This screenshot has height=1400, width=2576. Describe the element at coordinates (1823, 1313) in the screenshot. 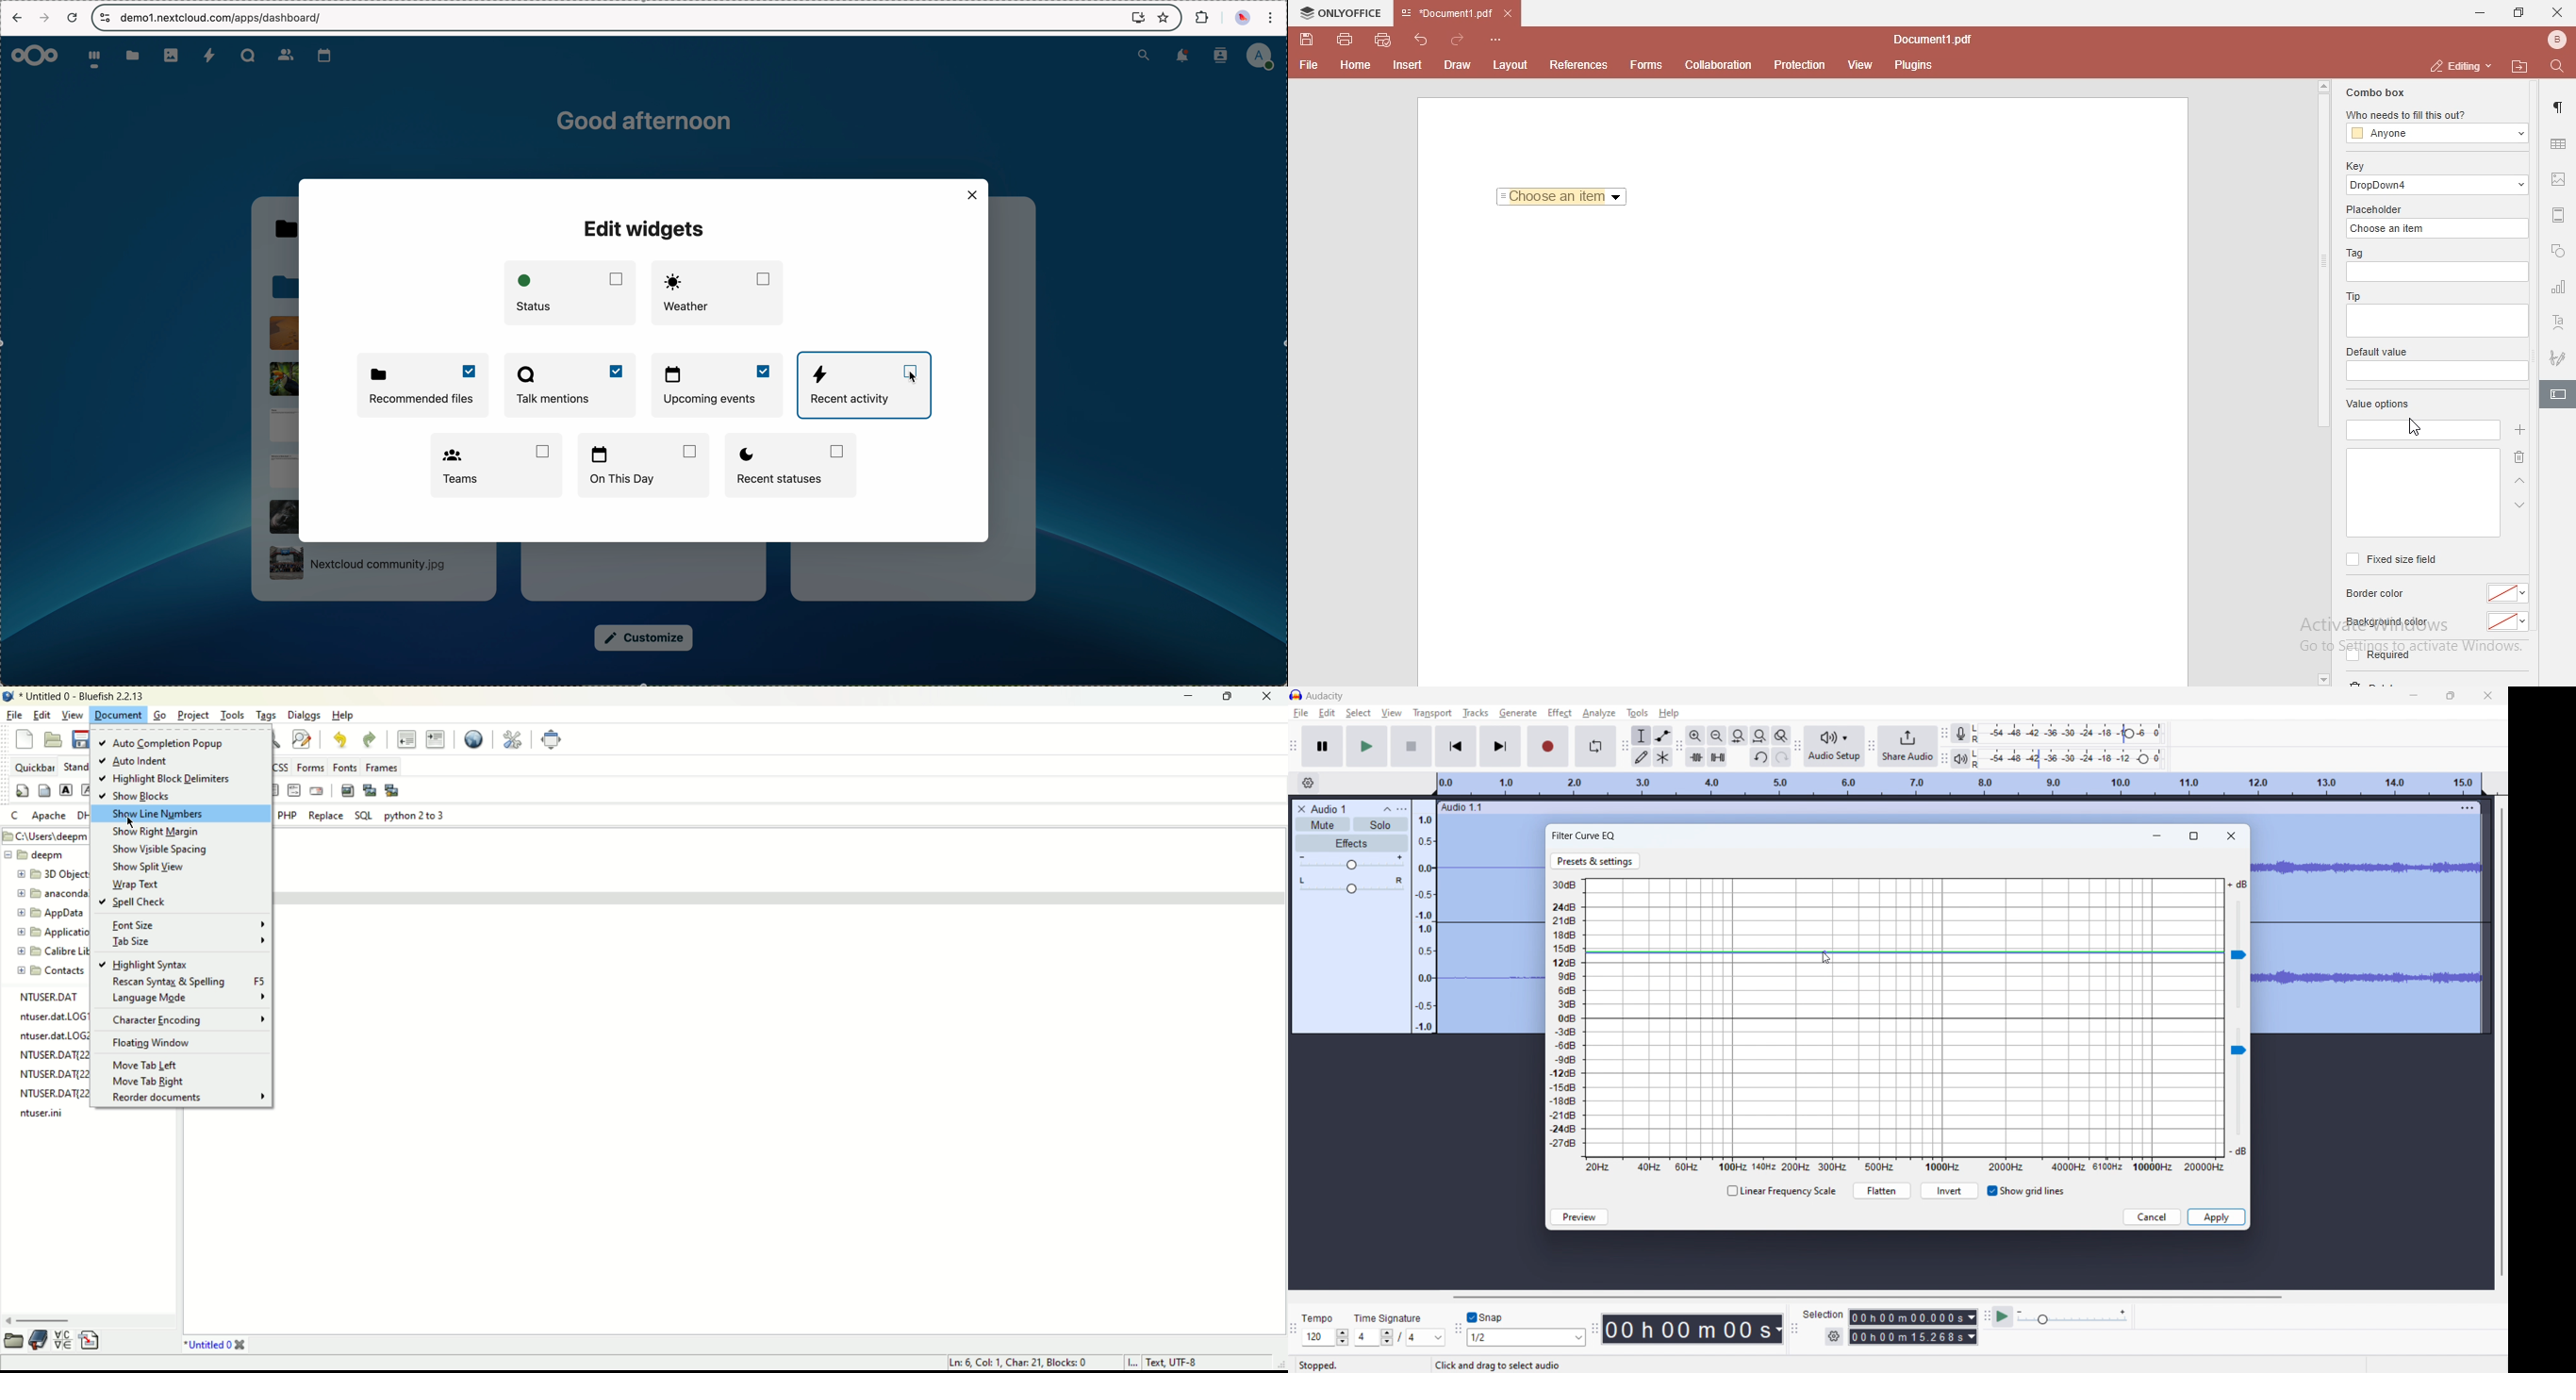

I see `Selection` at that location.